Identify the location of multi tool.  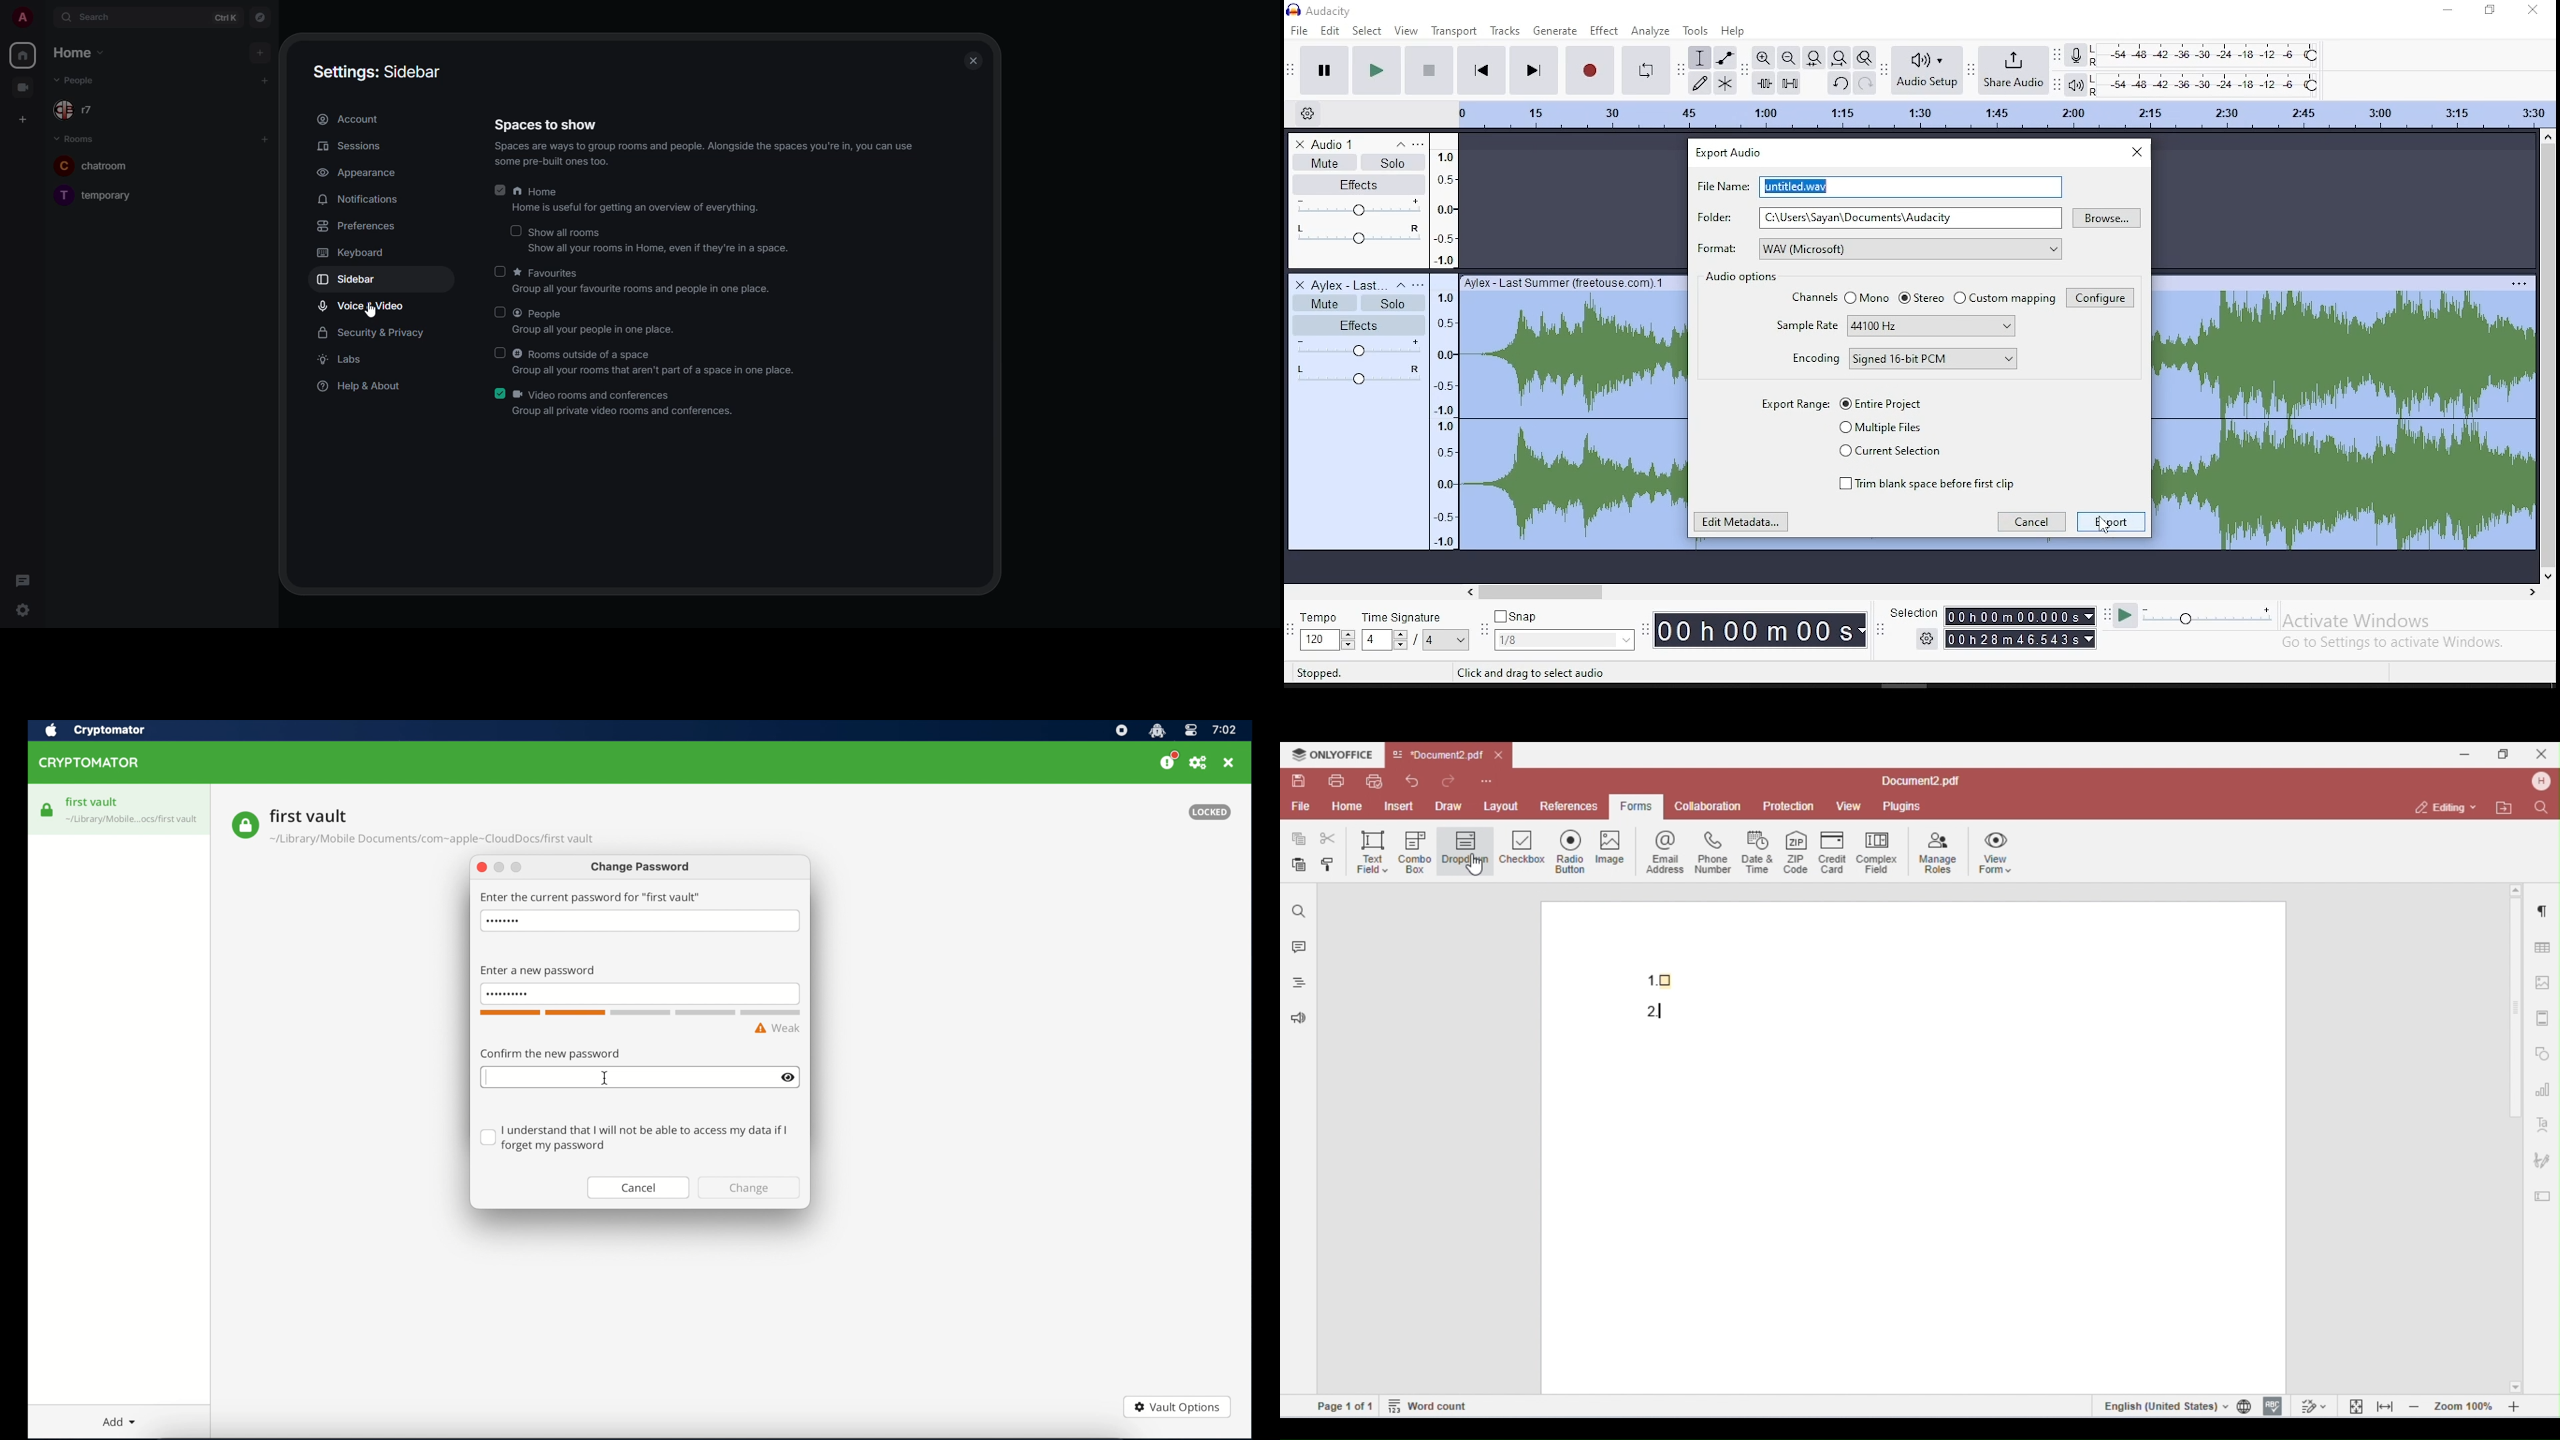
(1725, 82).